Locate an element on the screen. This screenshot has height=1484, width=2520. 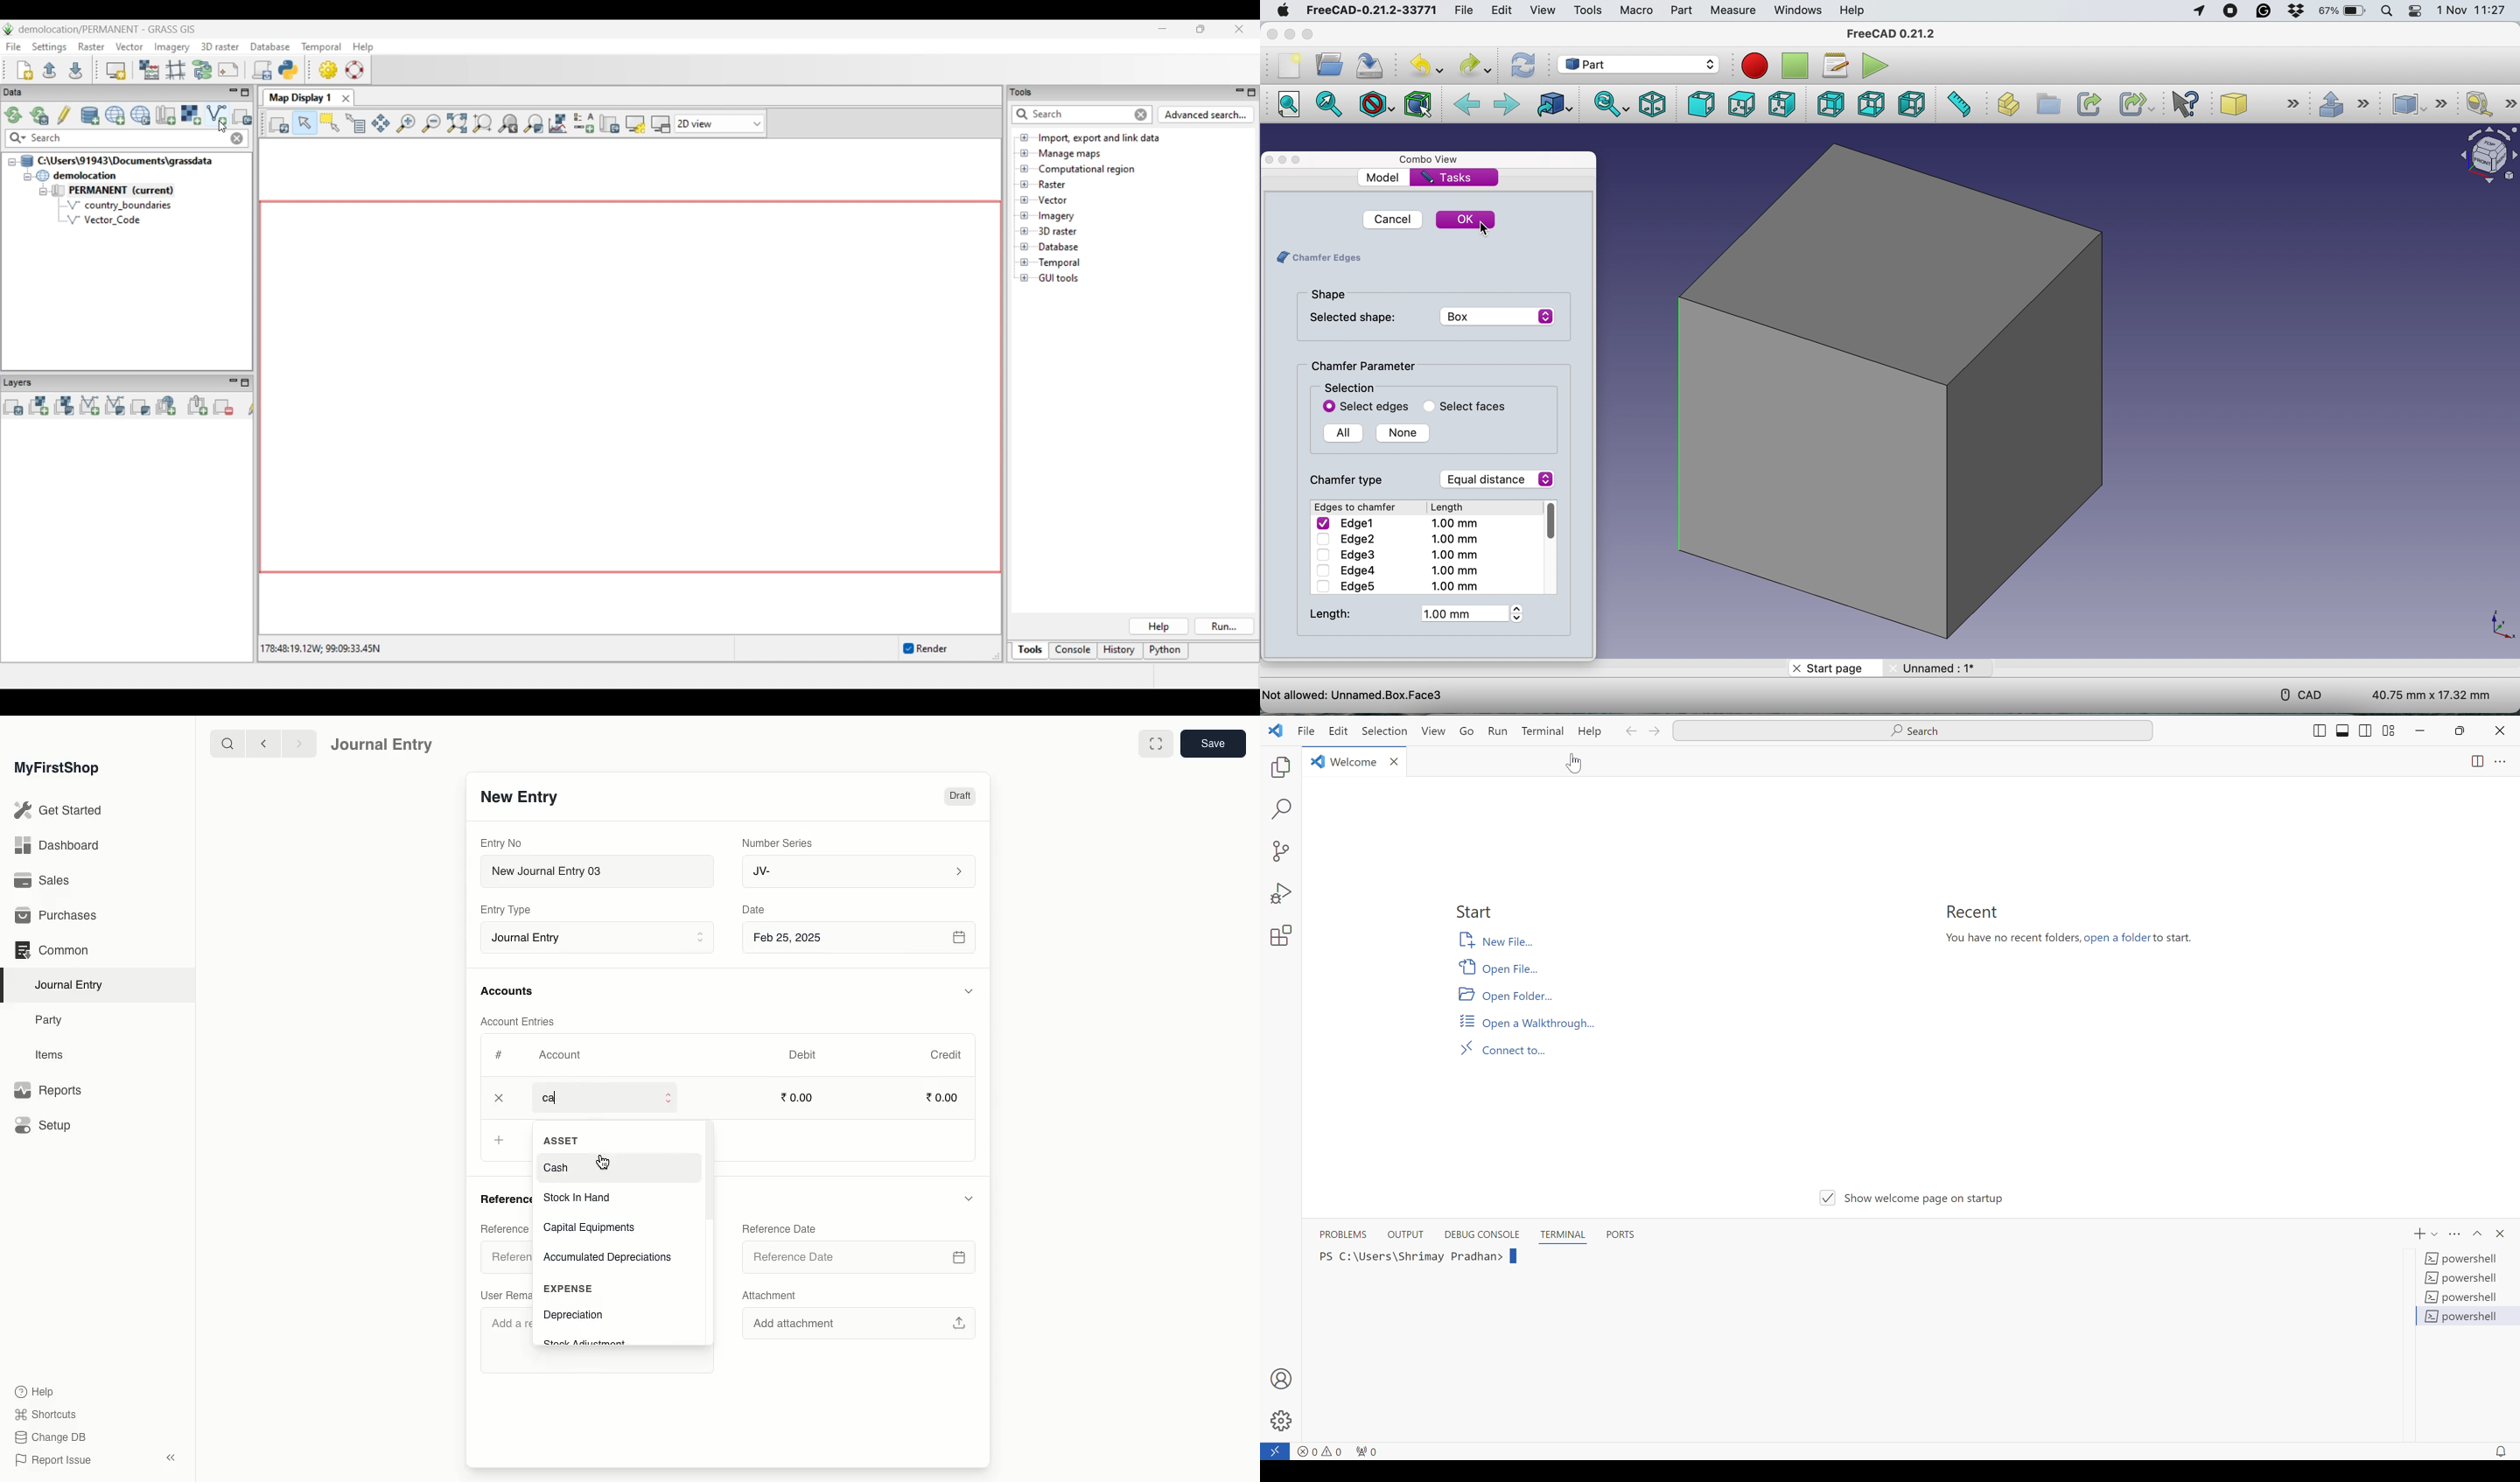
sync view is located at coordinates (1607, 106).